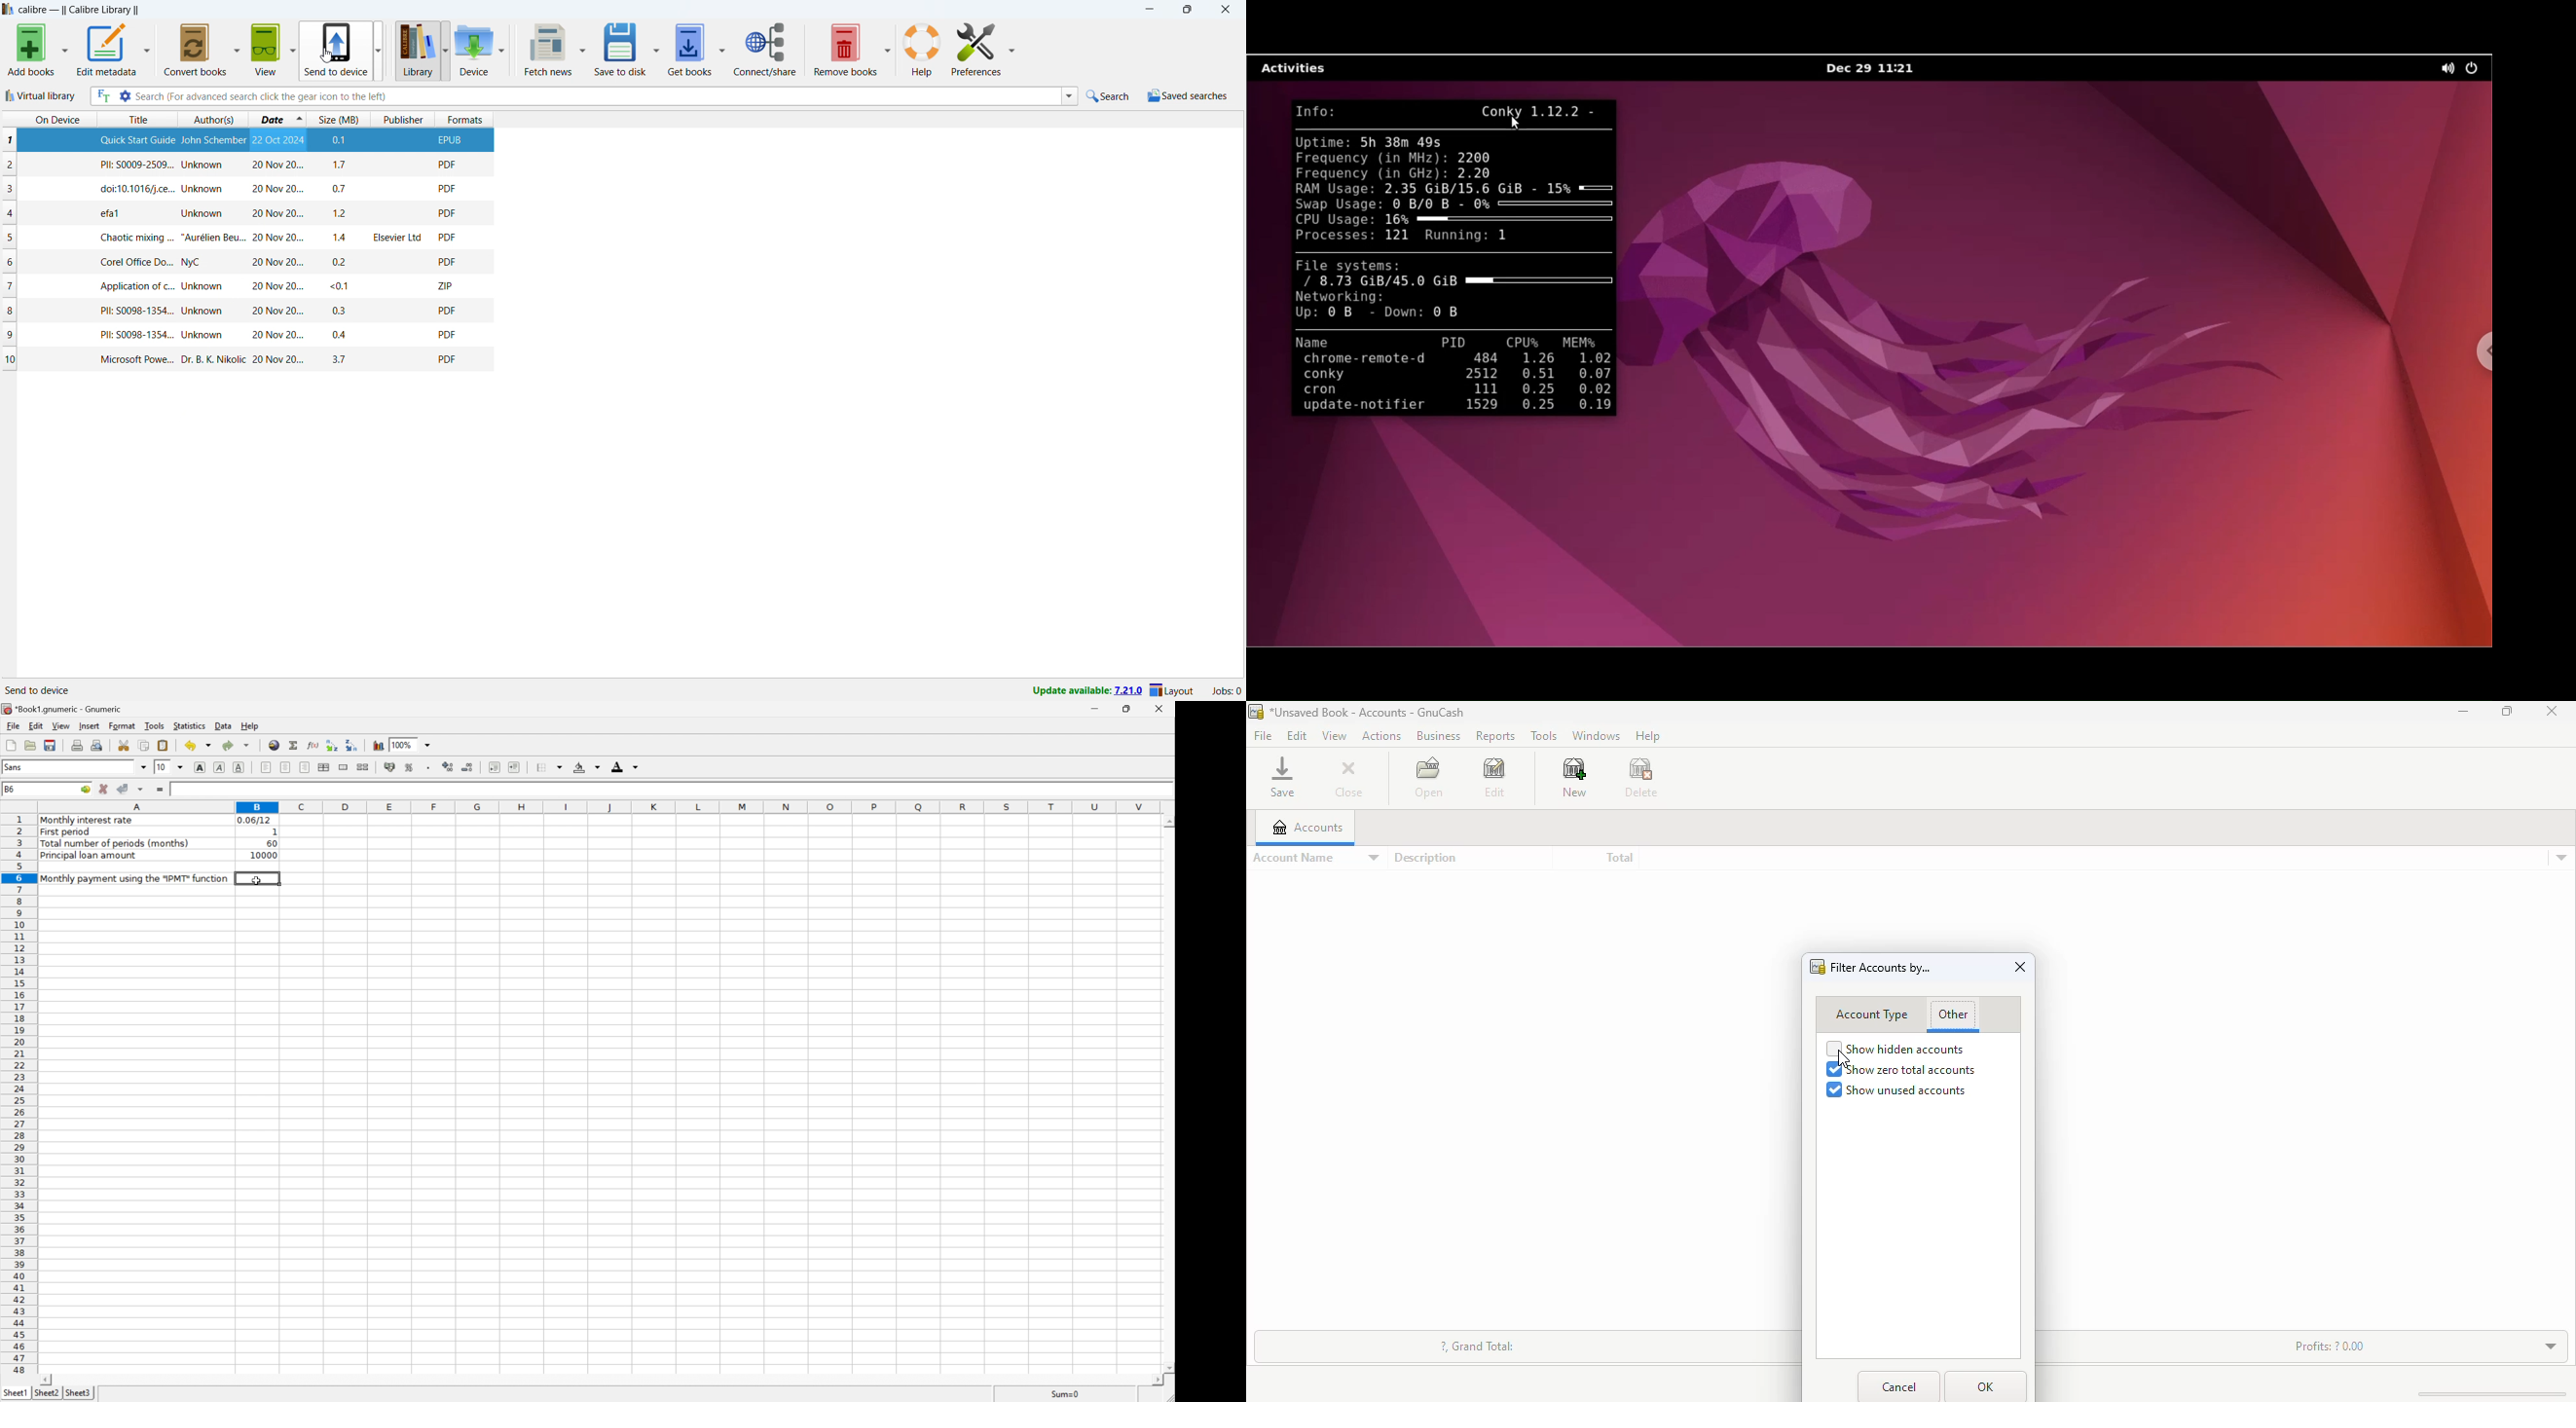 The image size is (2576, 1428). I want to click on convert books options, so click(236, 48).